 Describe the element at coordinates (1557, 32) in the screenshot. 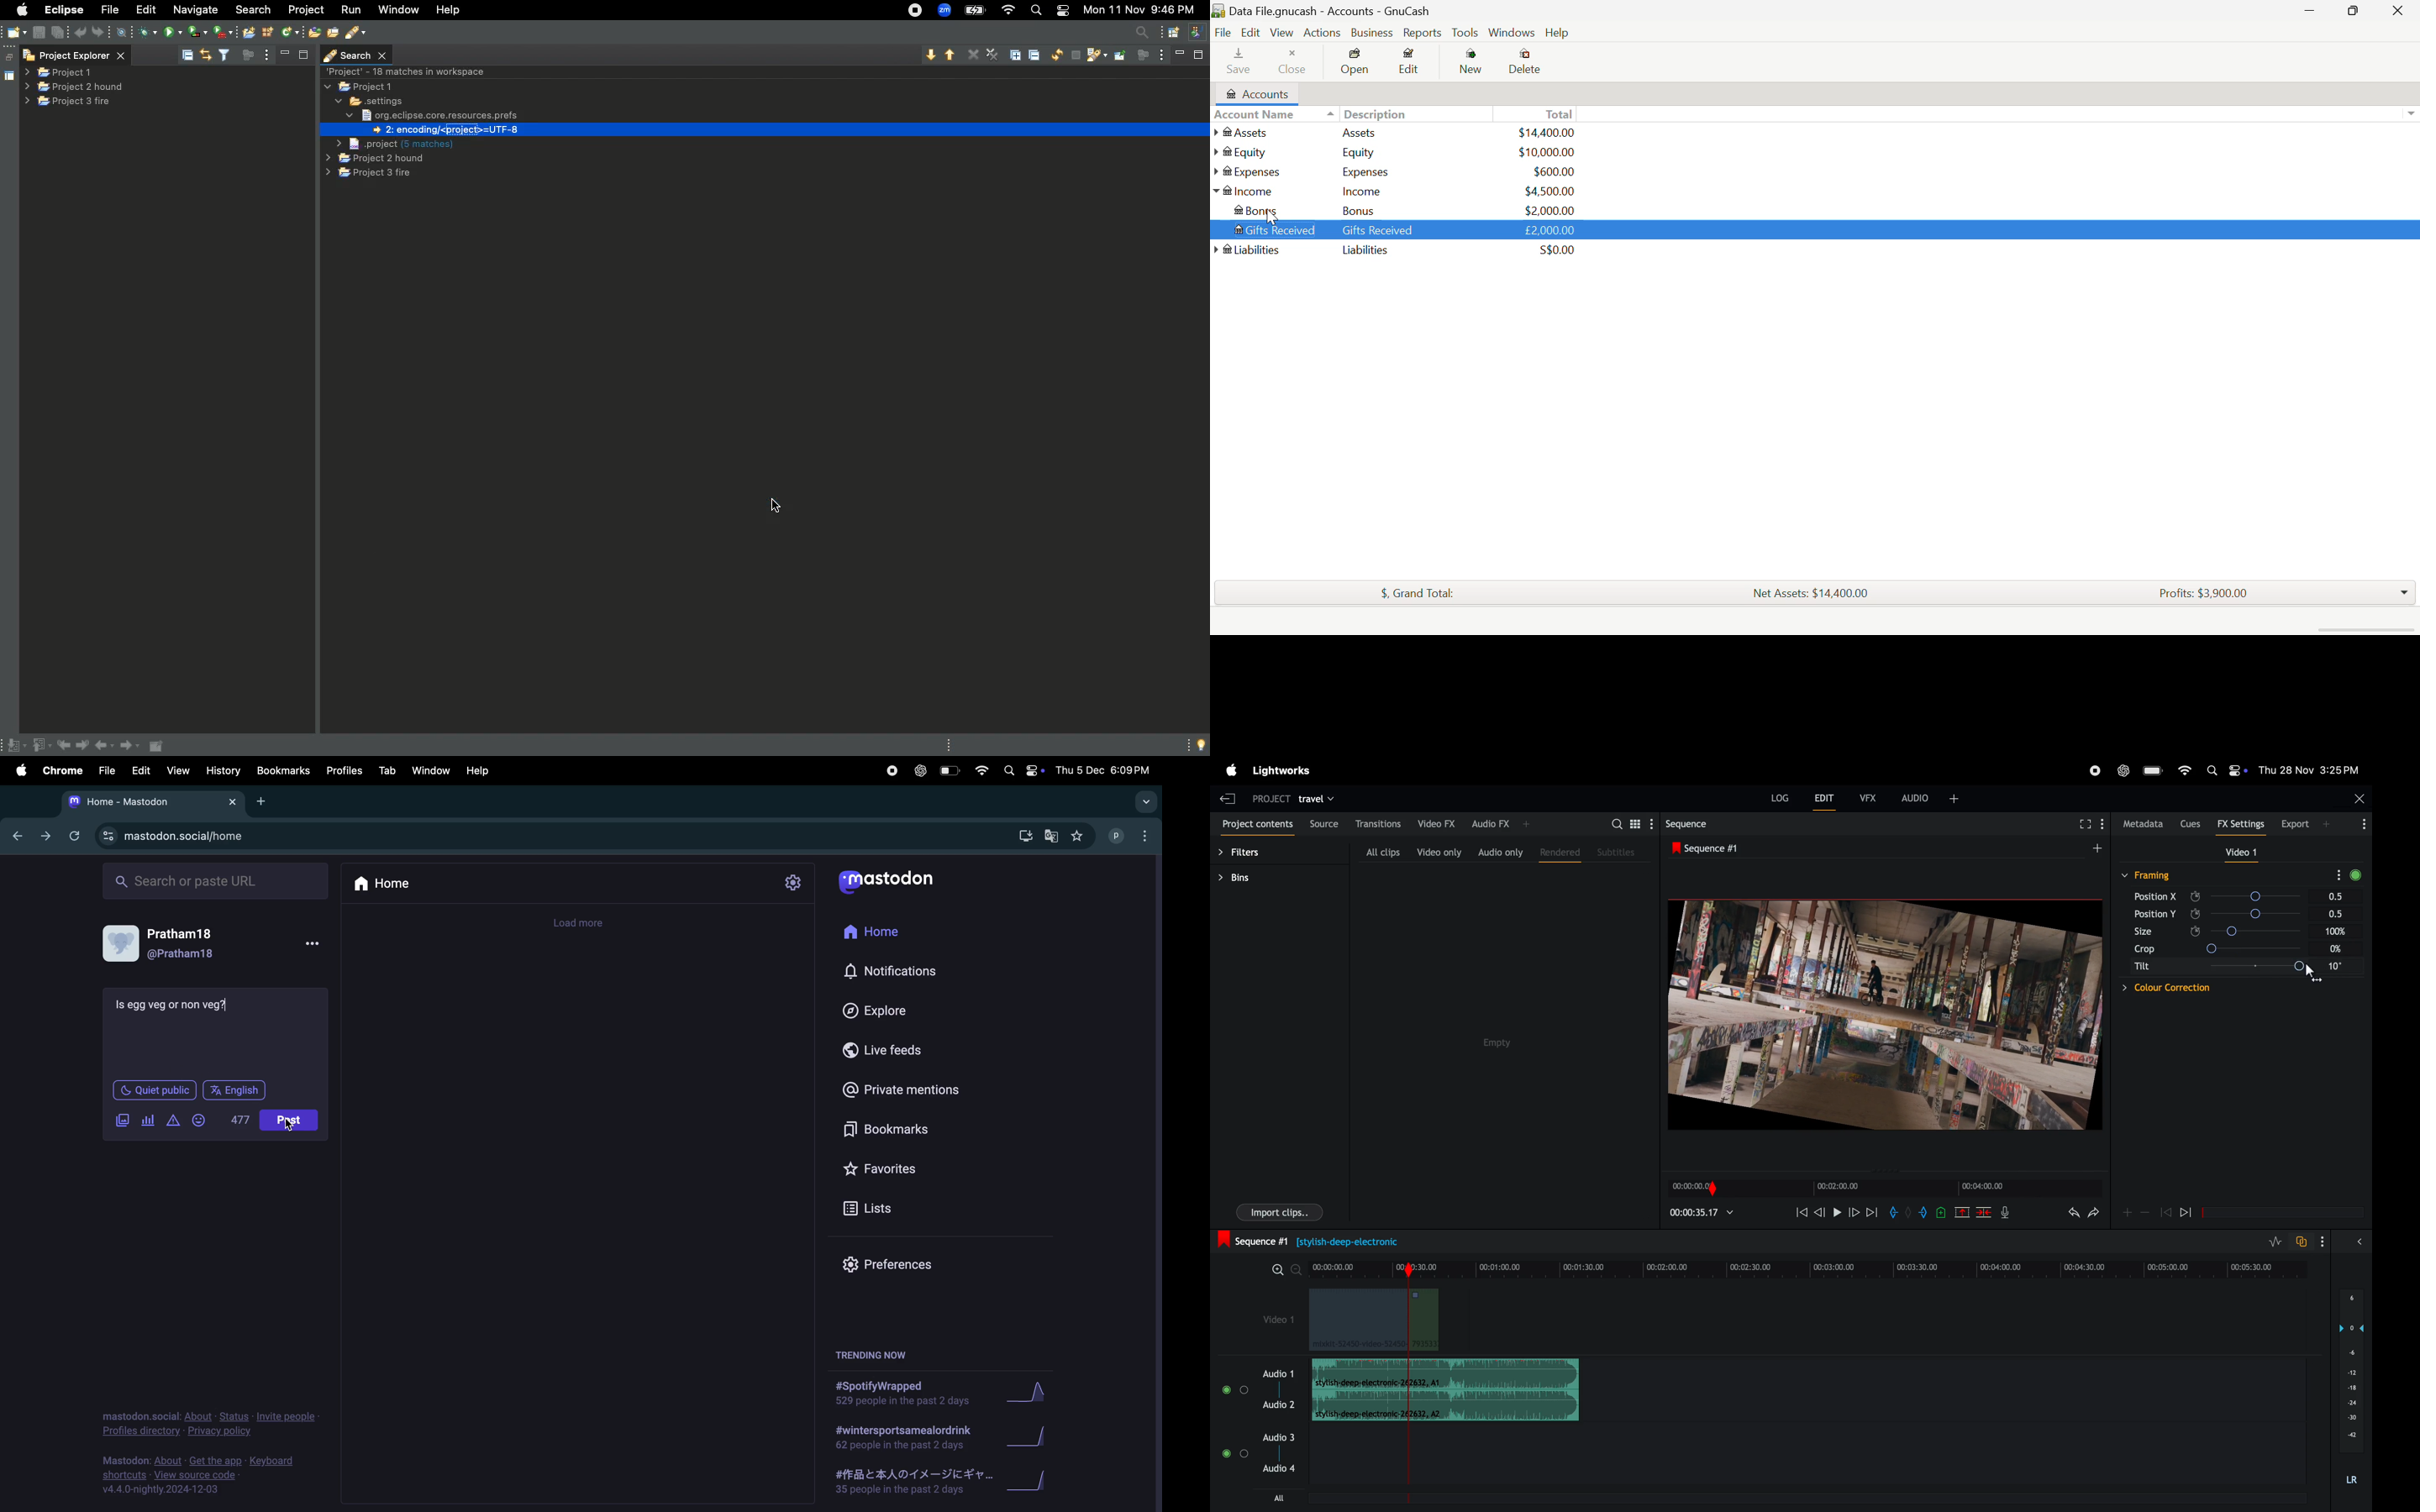

I see `Help` at that location.